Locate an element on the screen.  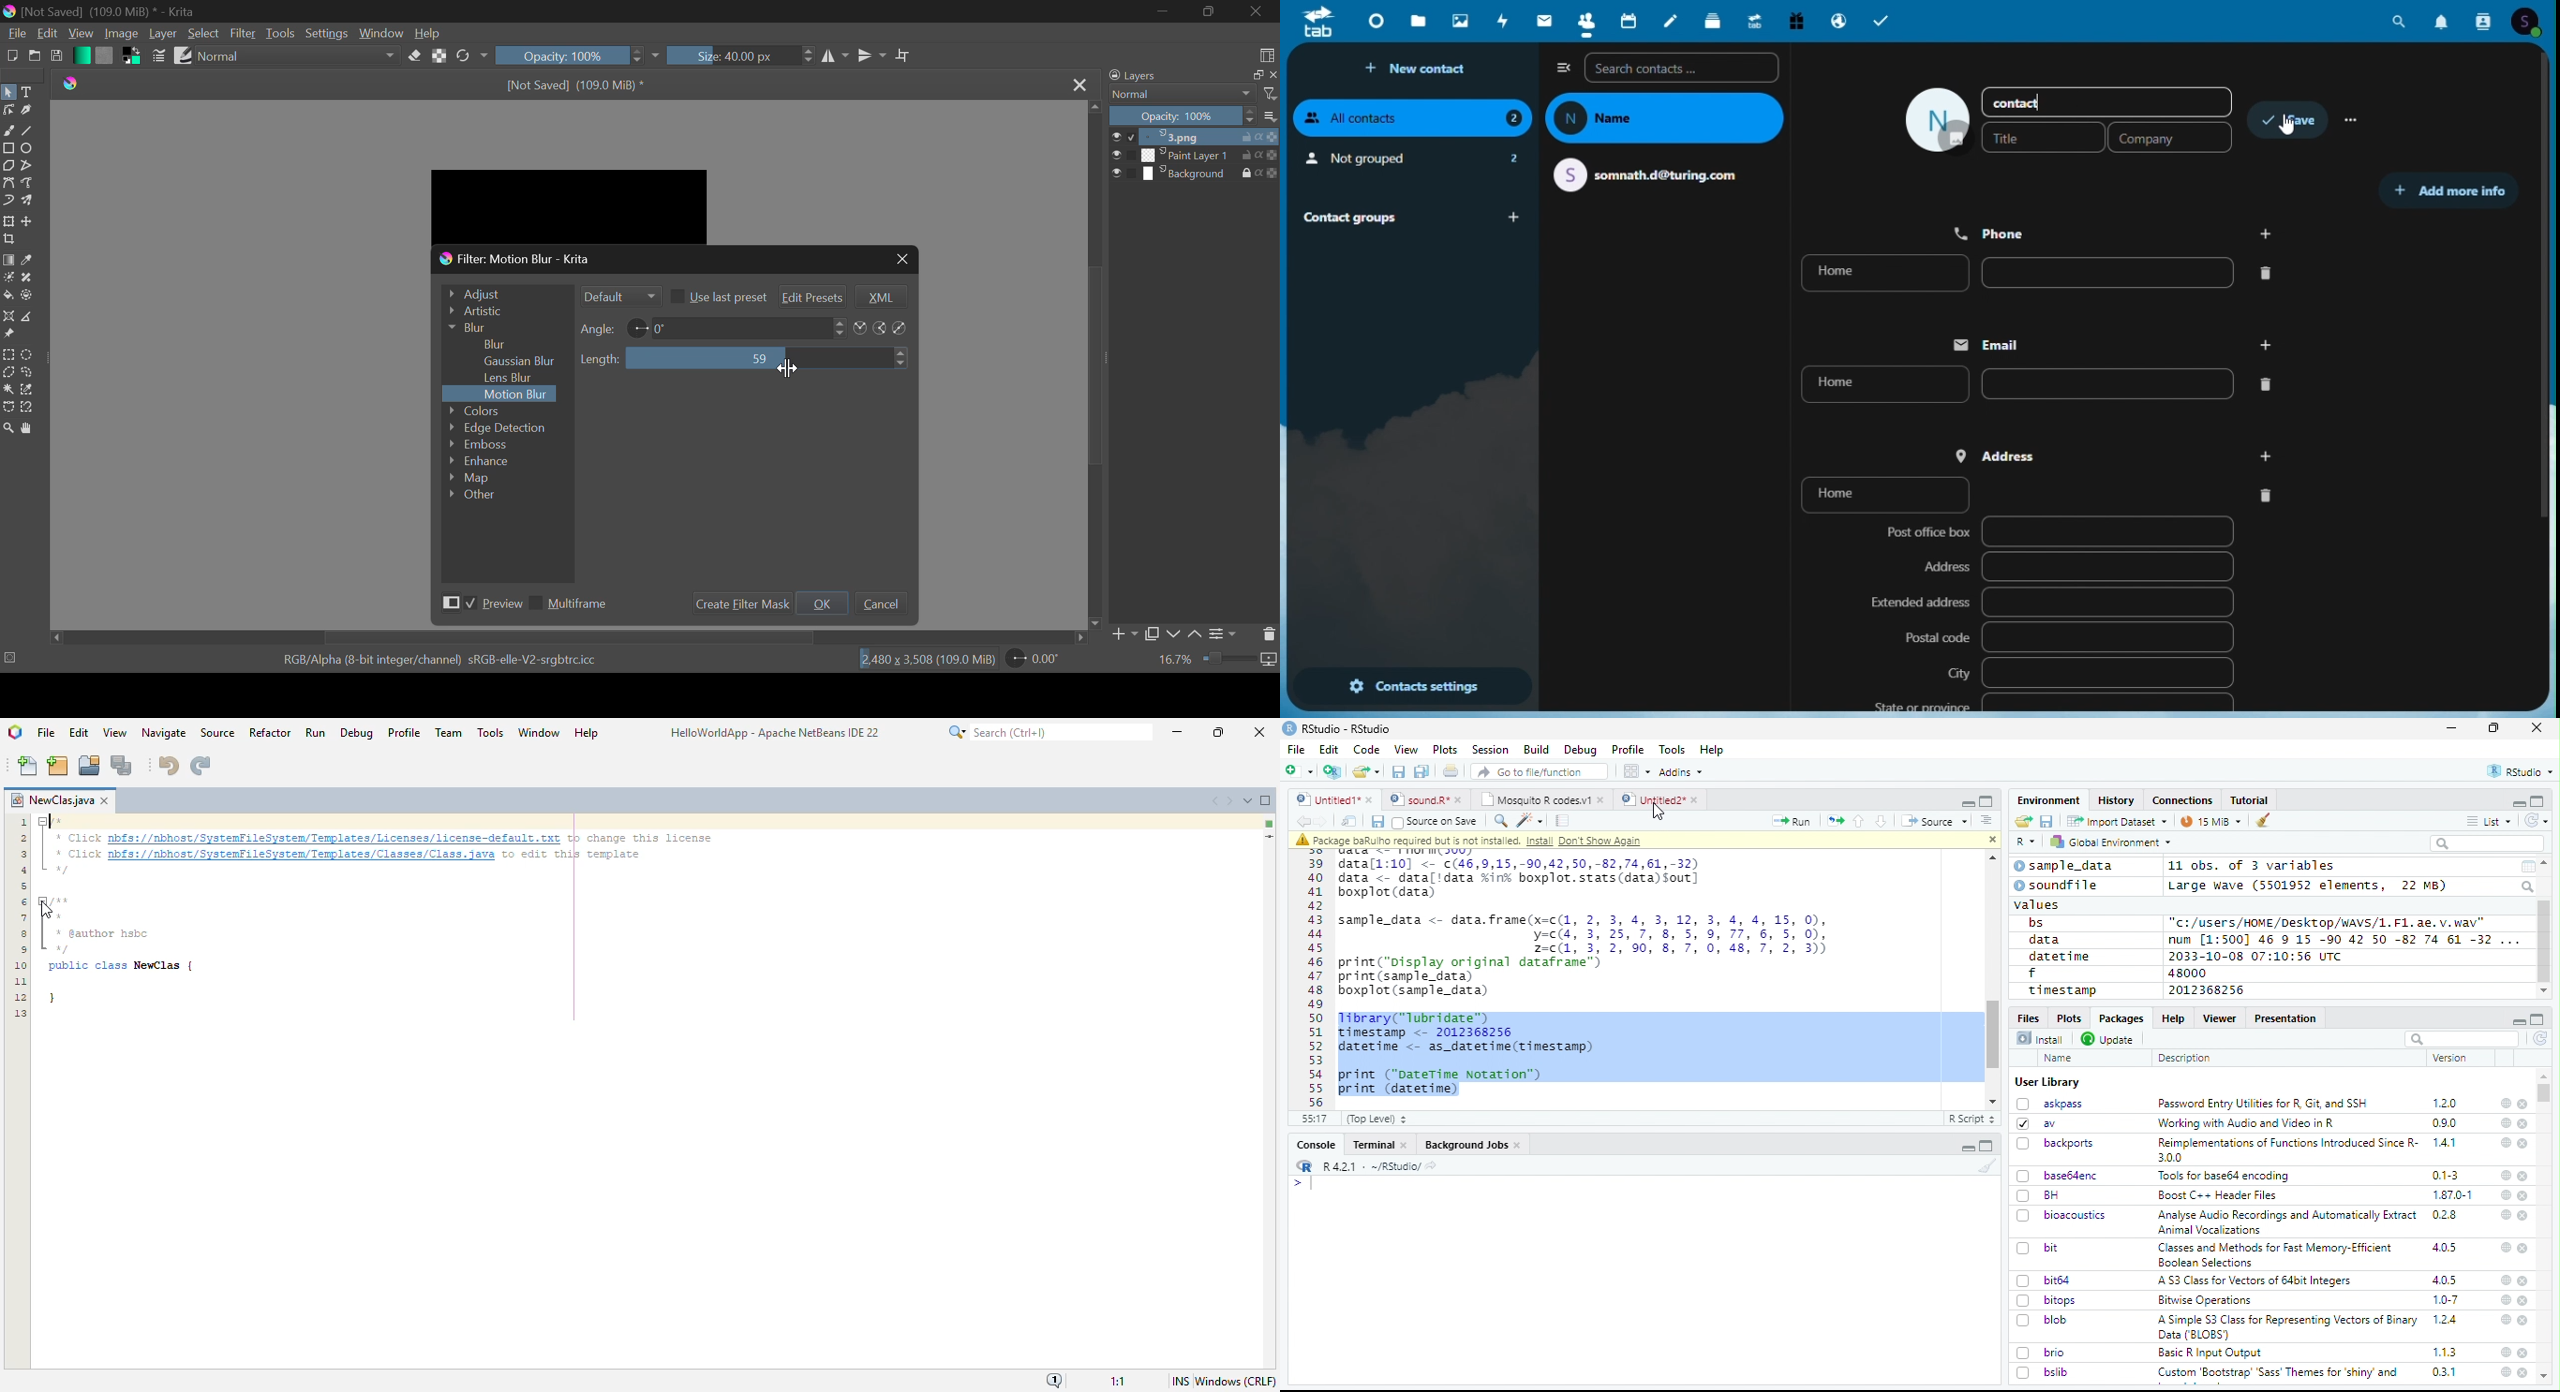
bitops is located at coordinates (2047, 1301).